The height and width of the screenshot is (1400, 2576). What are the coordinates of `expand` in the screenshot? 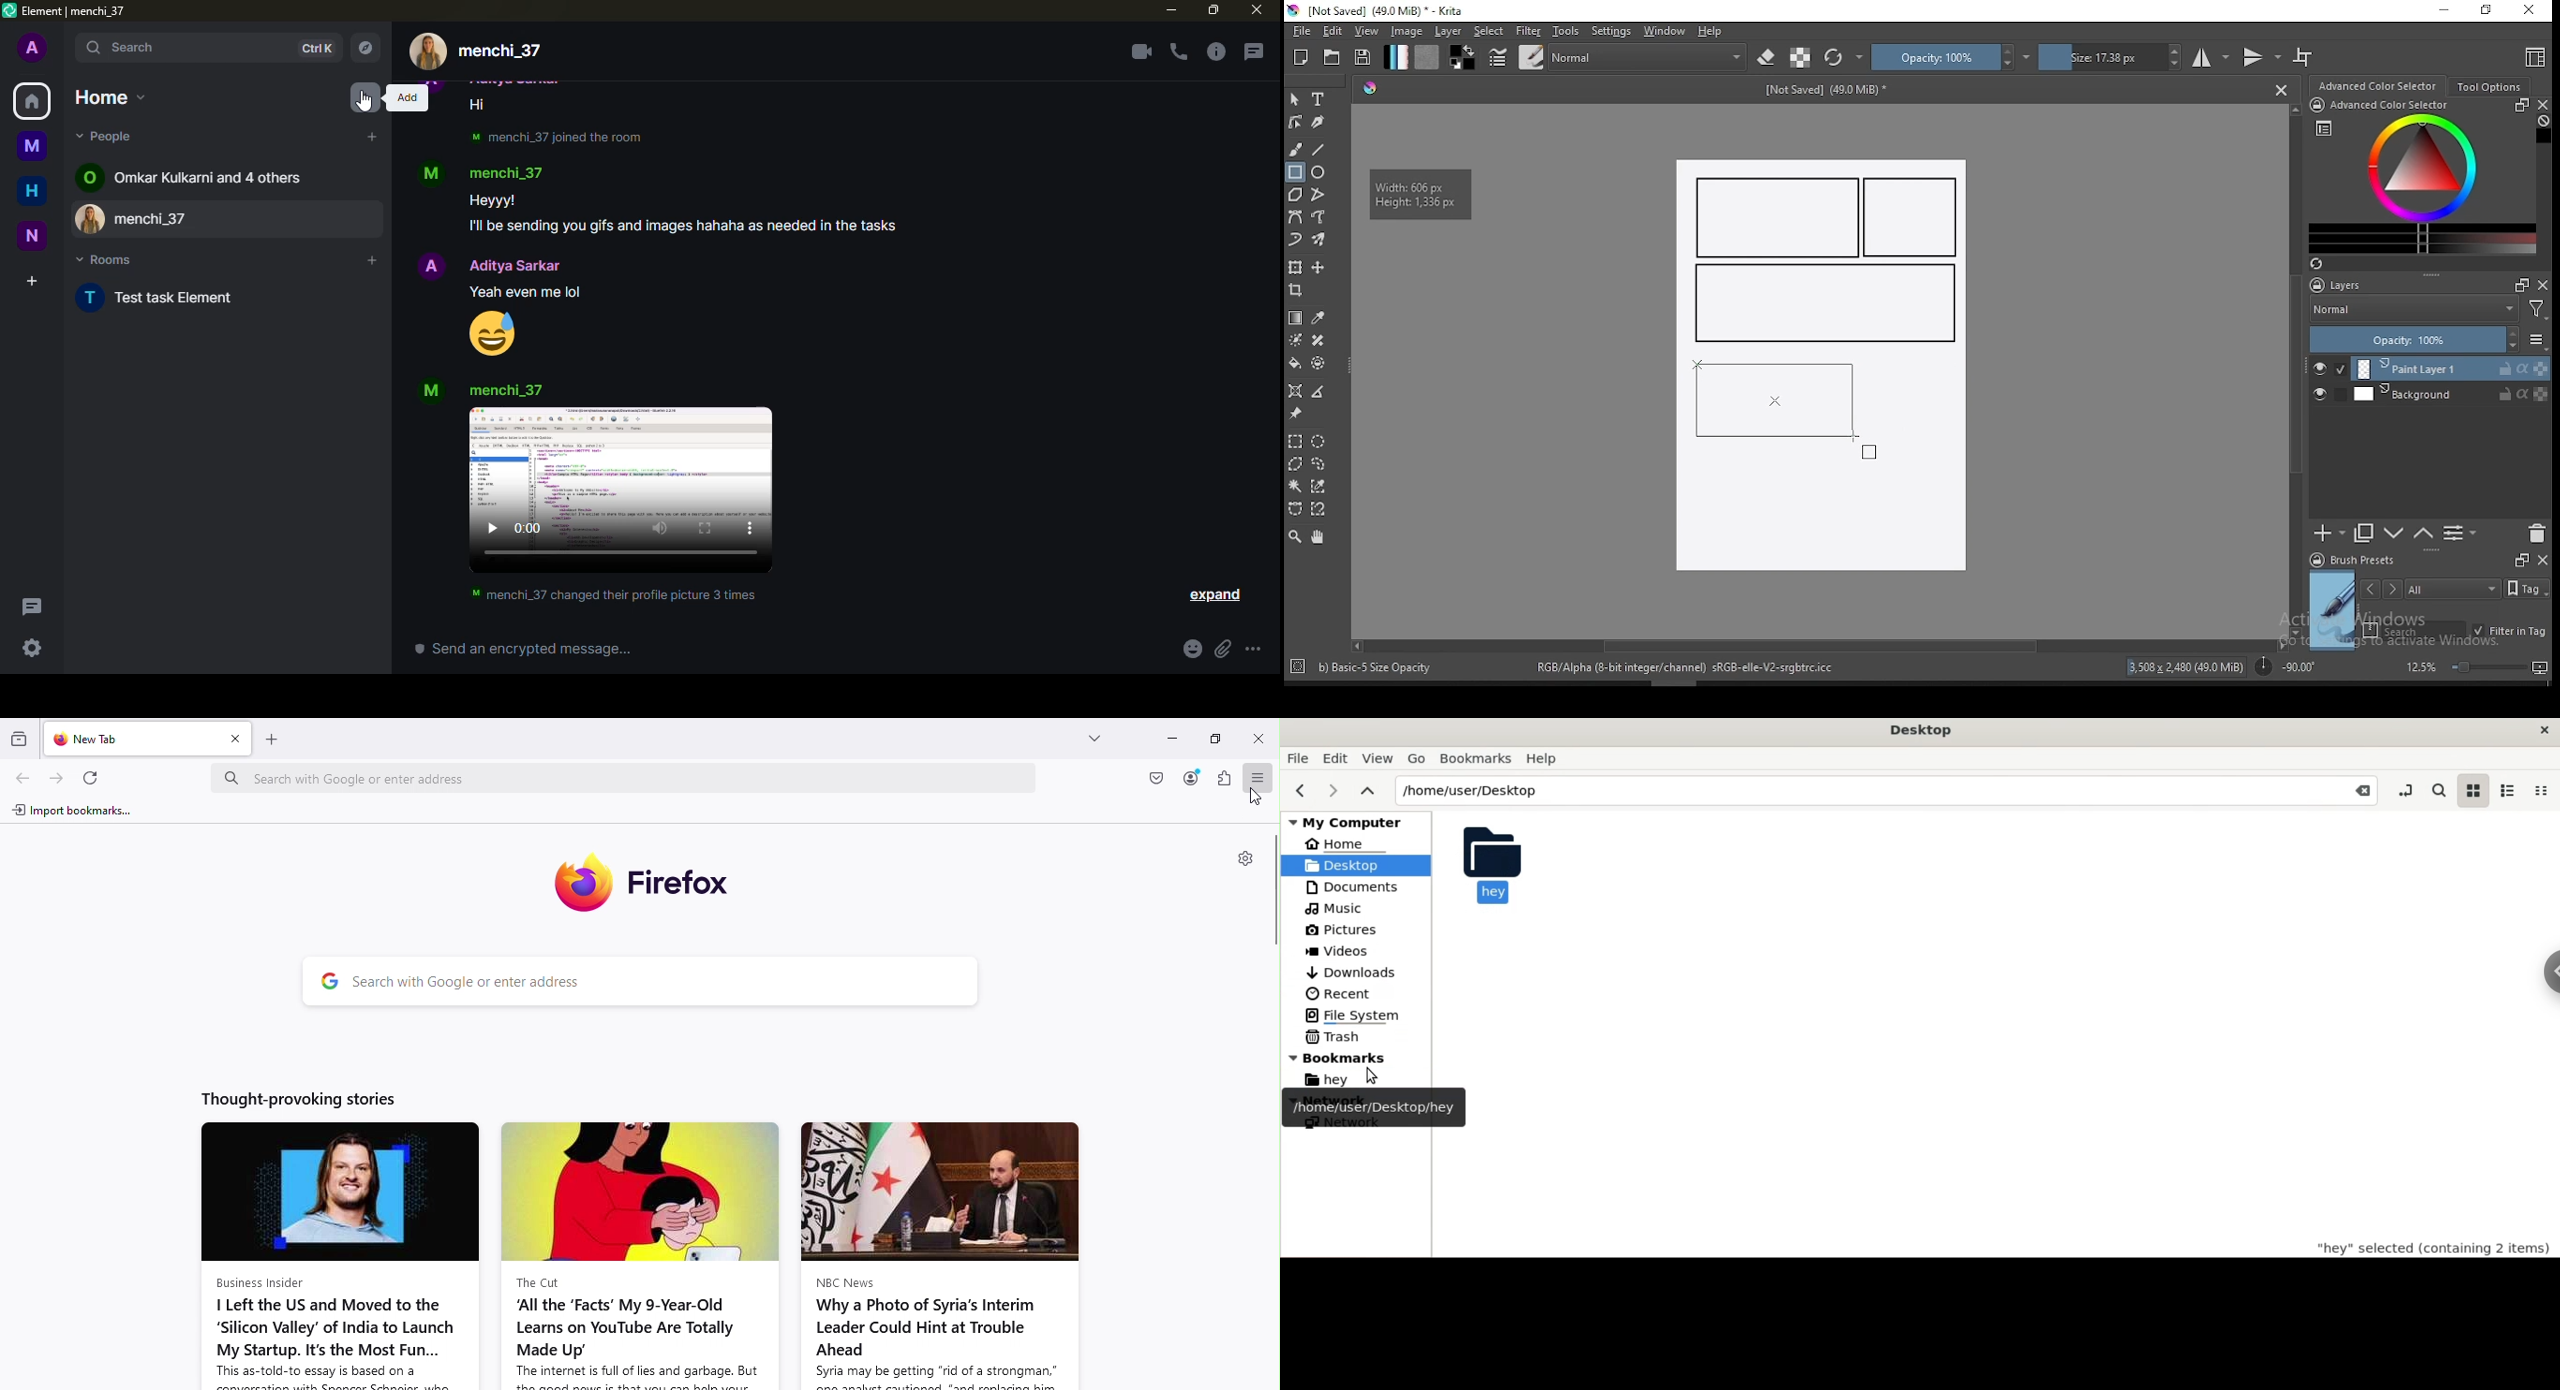 It's located at (1213, 596).